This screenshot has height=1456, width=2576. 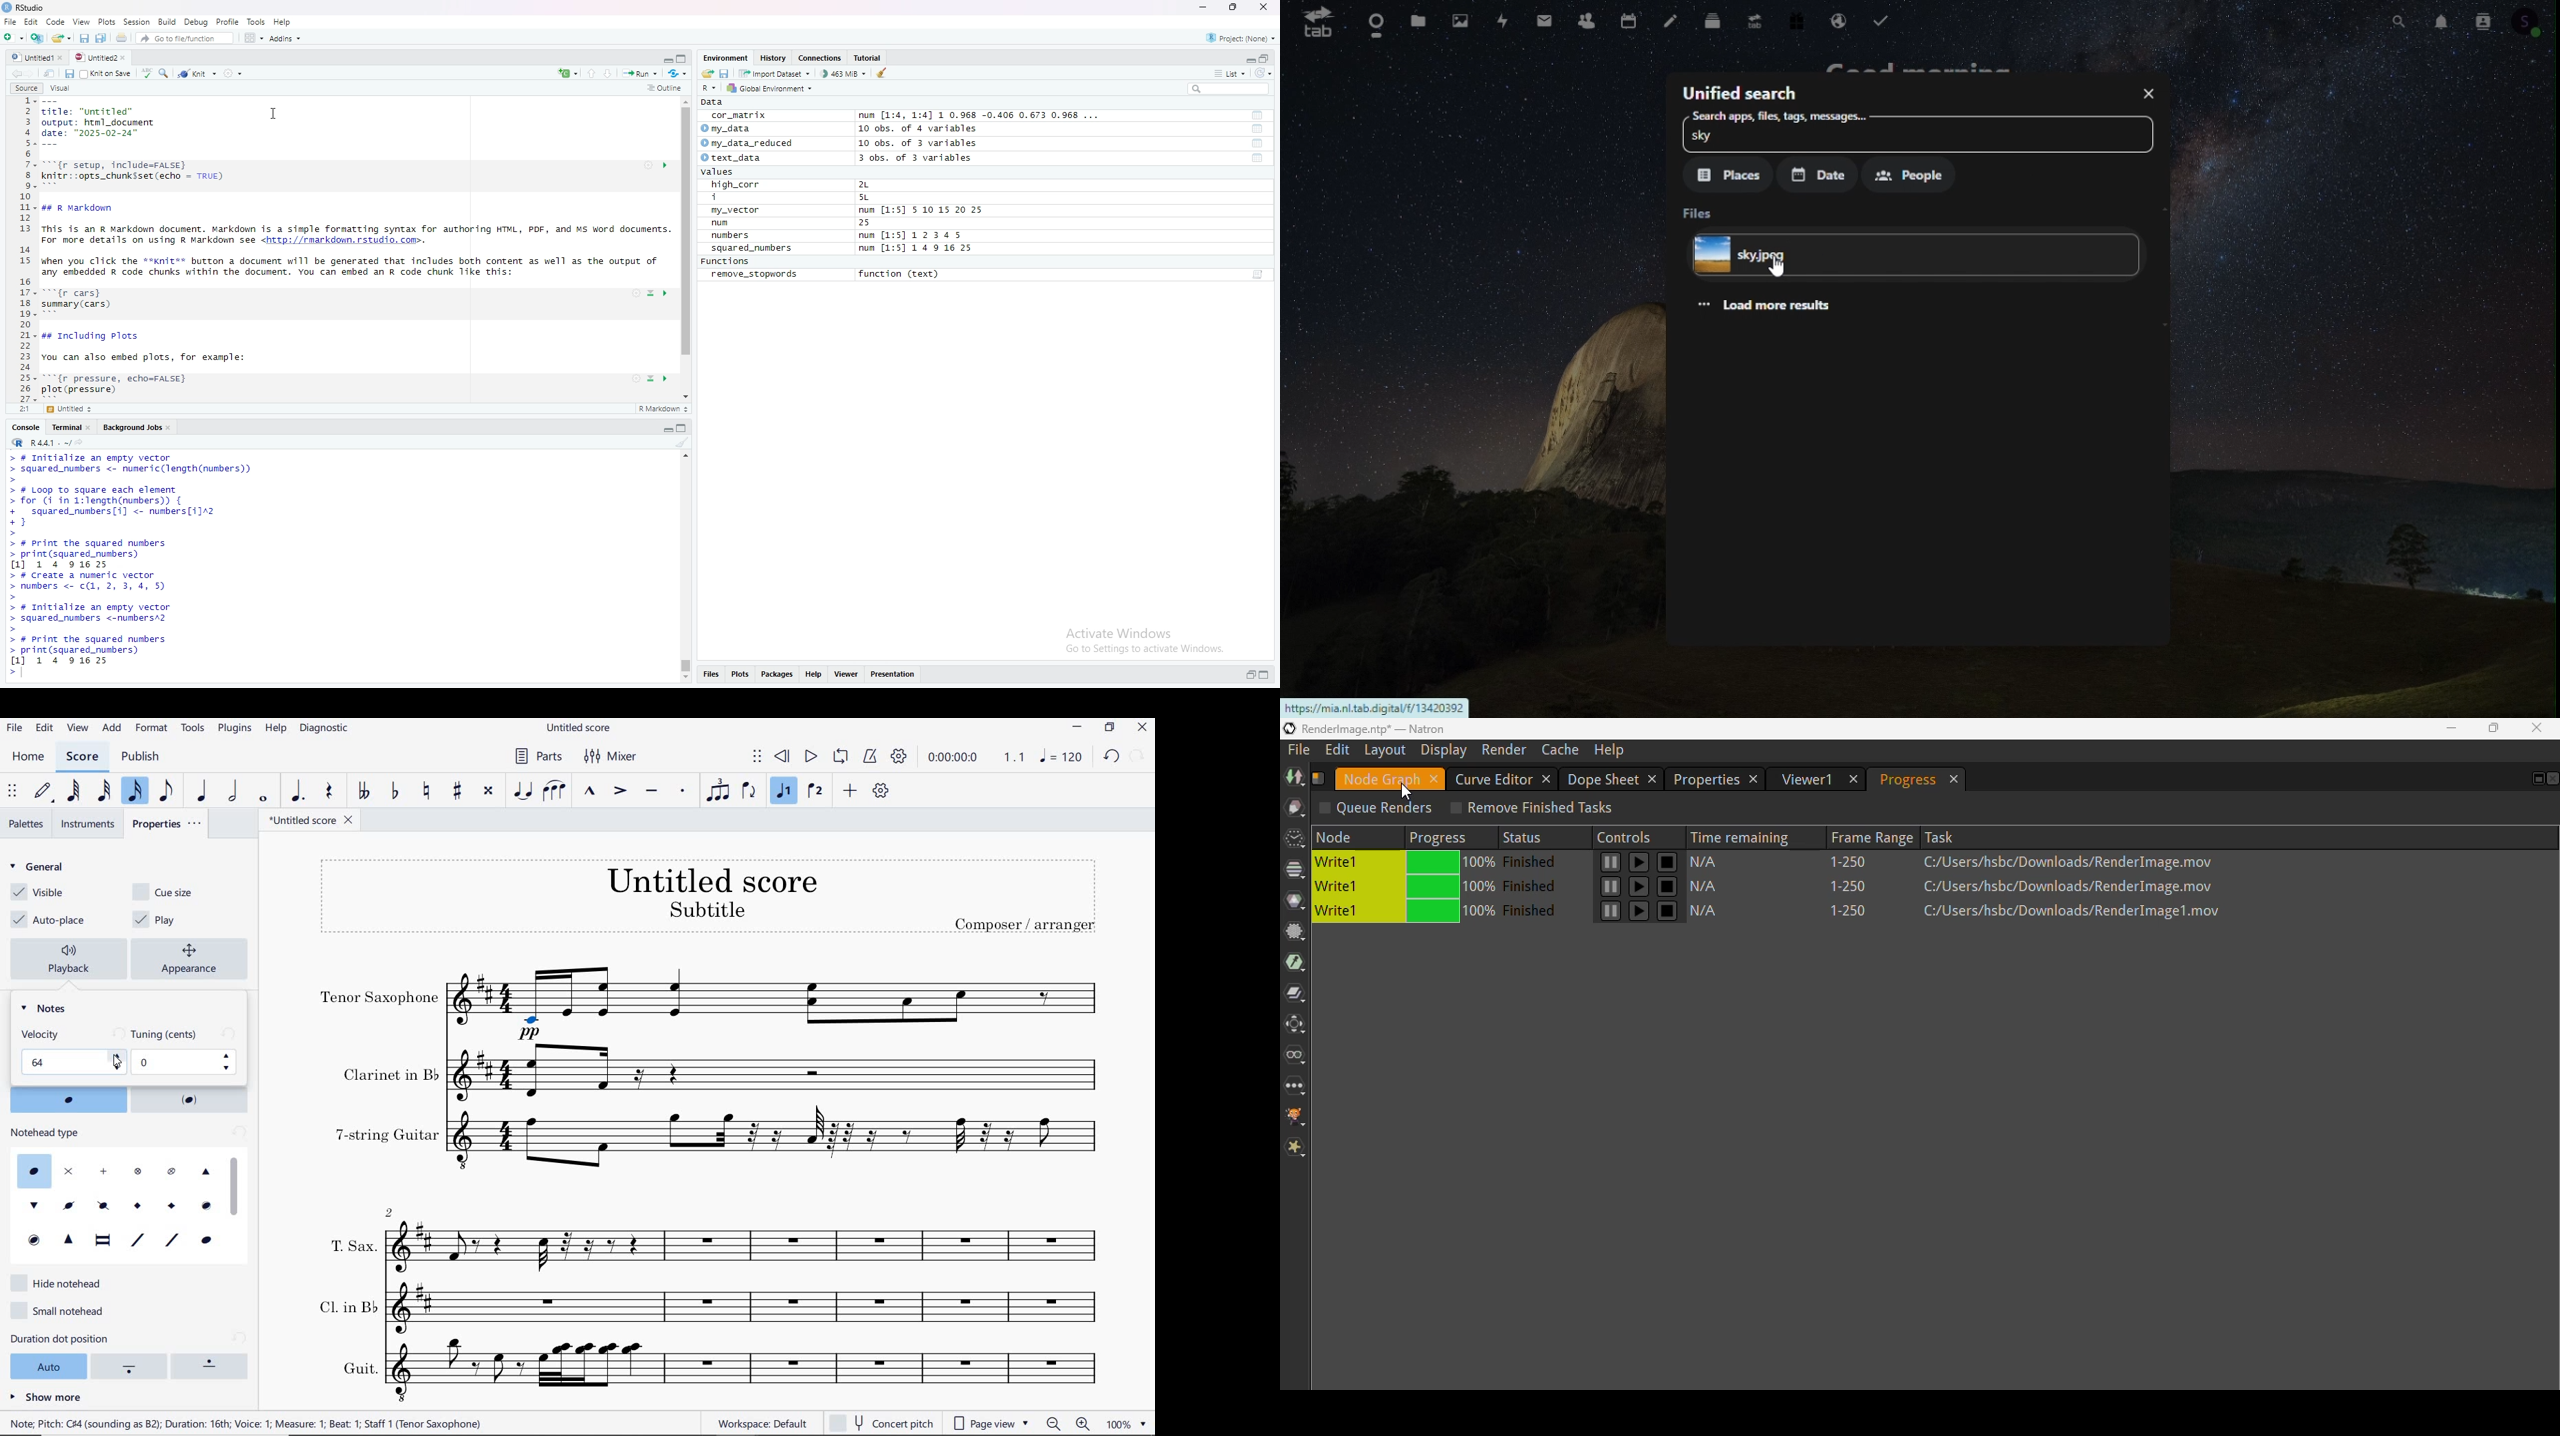 What do you see at coordinates (106, 21) in the screenshot?
I see `Plots` at bounding box center [106, 21].